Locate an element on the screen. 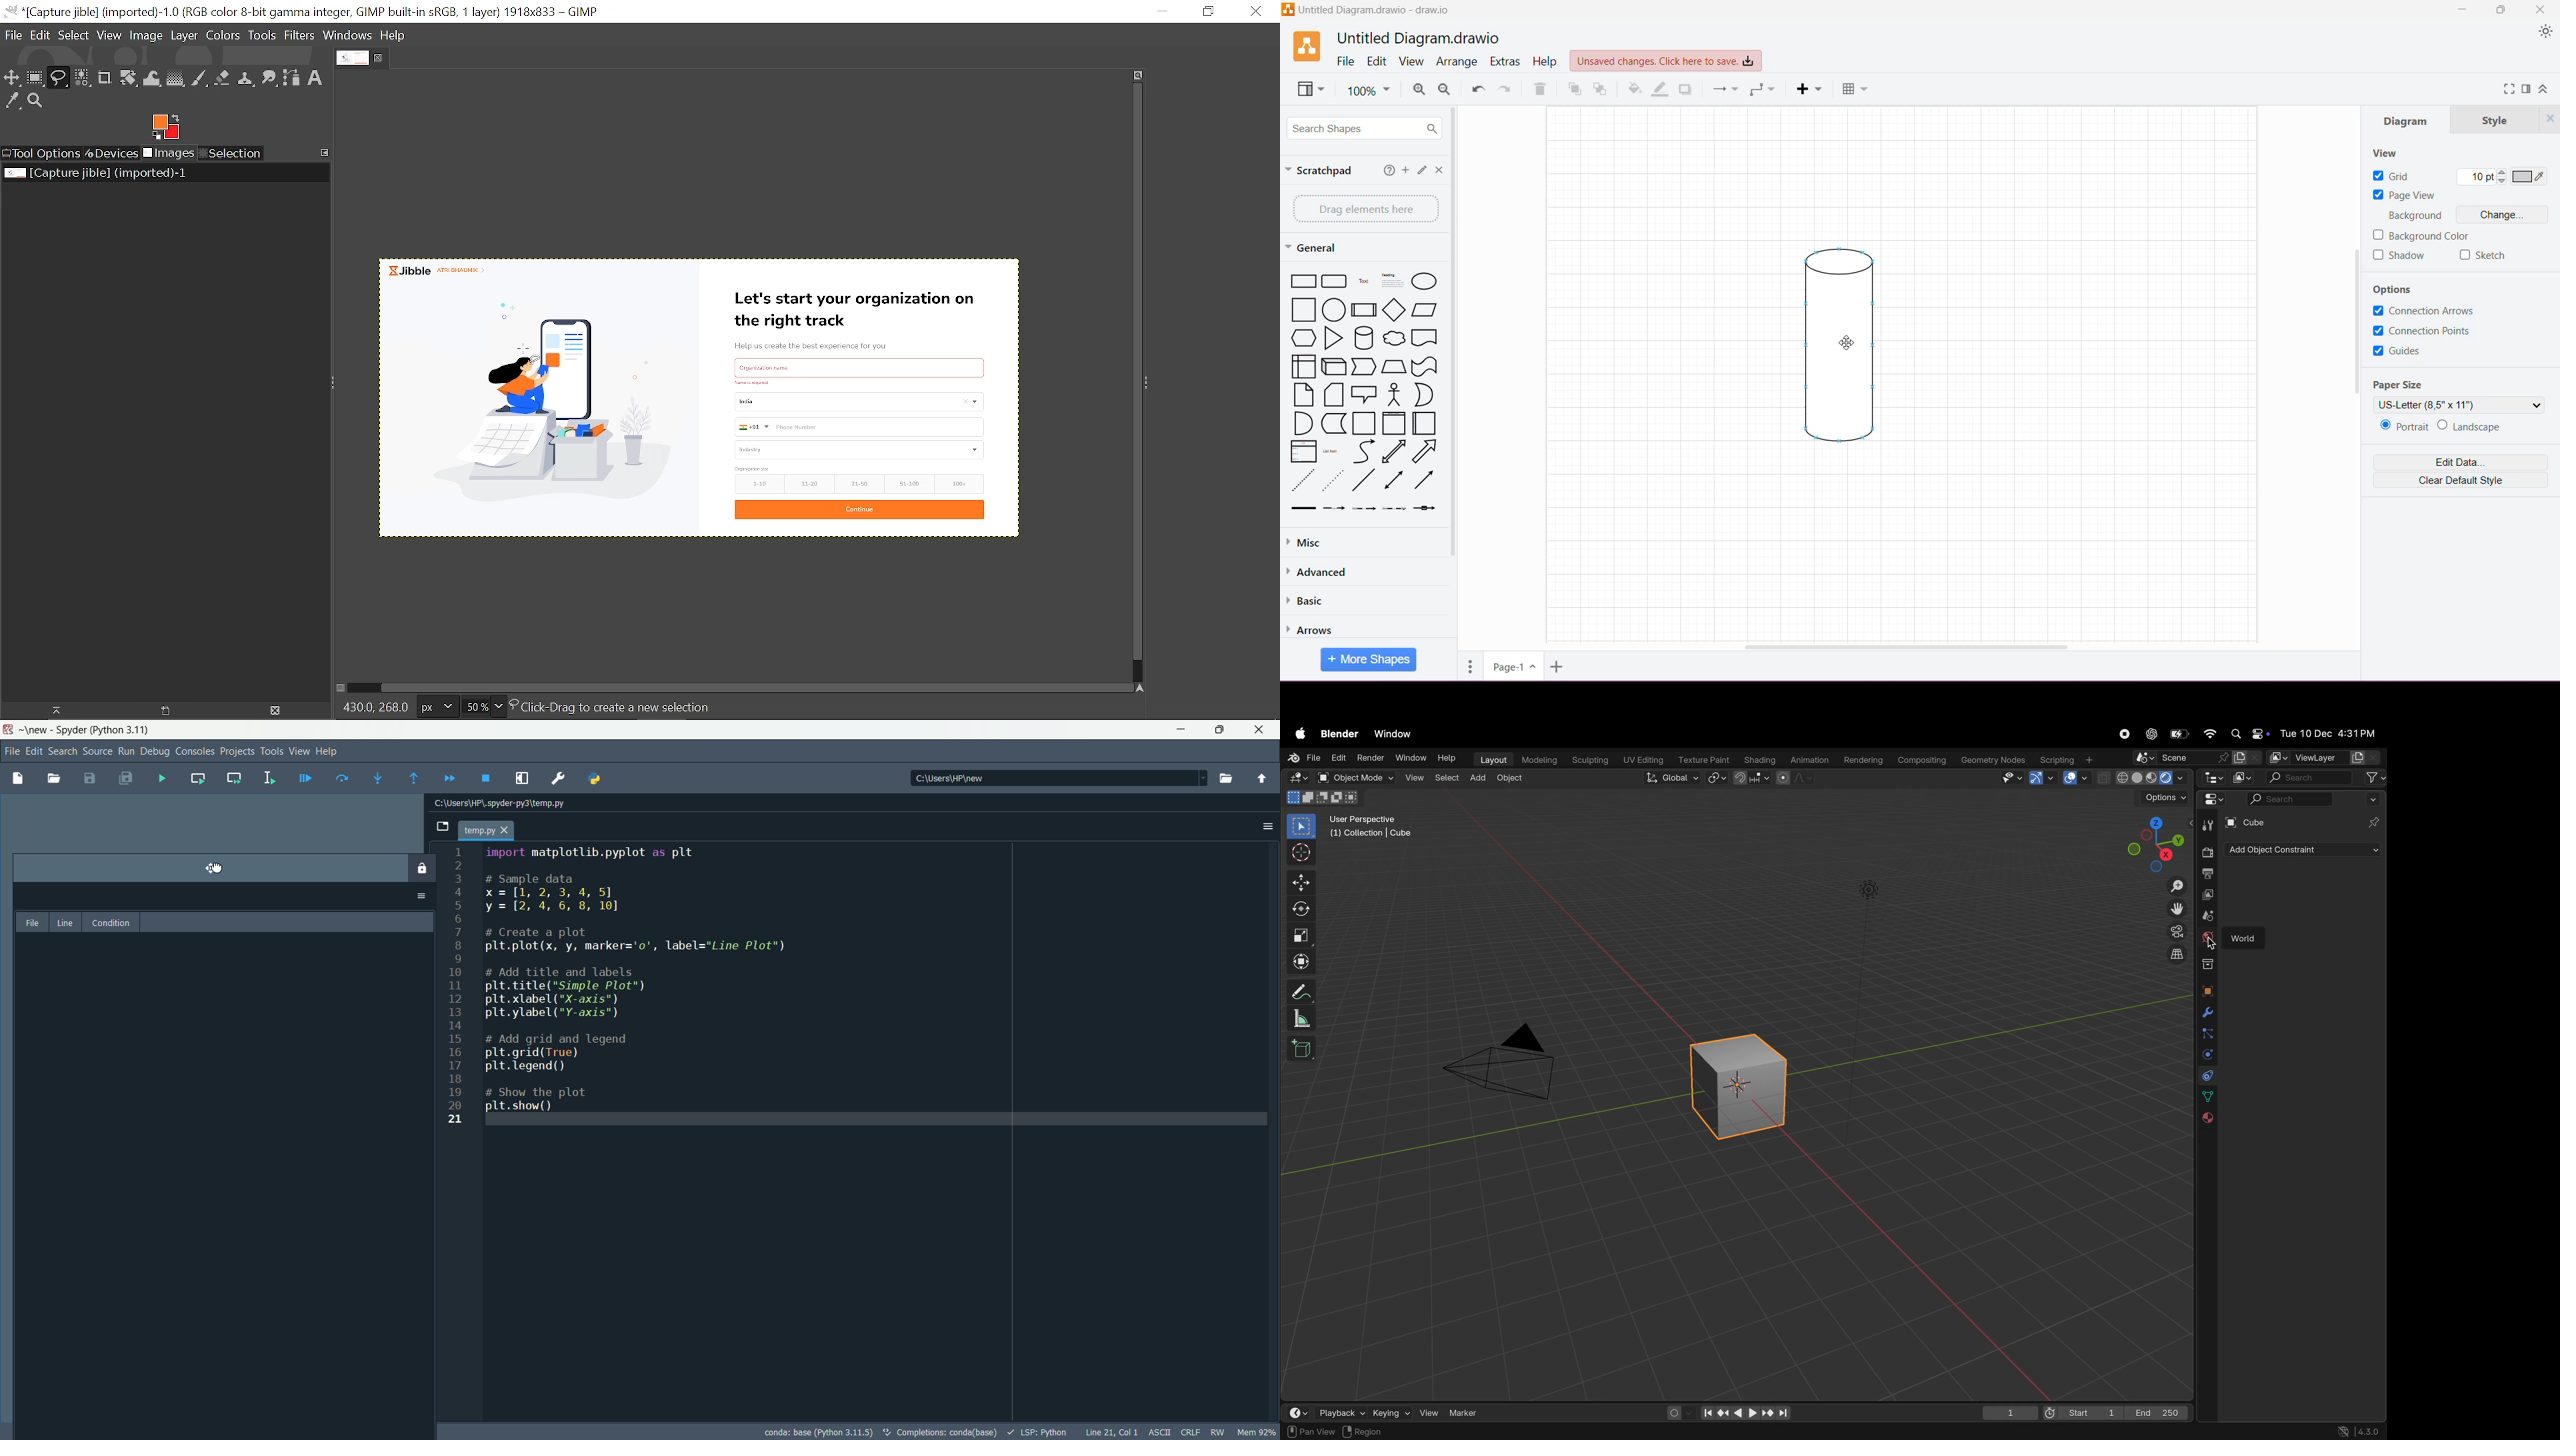  Sidebar menu is located at coordinates (1151, 381).